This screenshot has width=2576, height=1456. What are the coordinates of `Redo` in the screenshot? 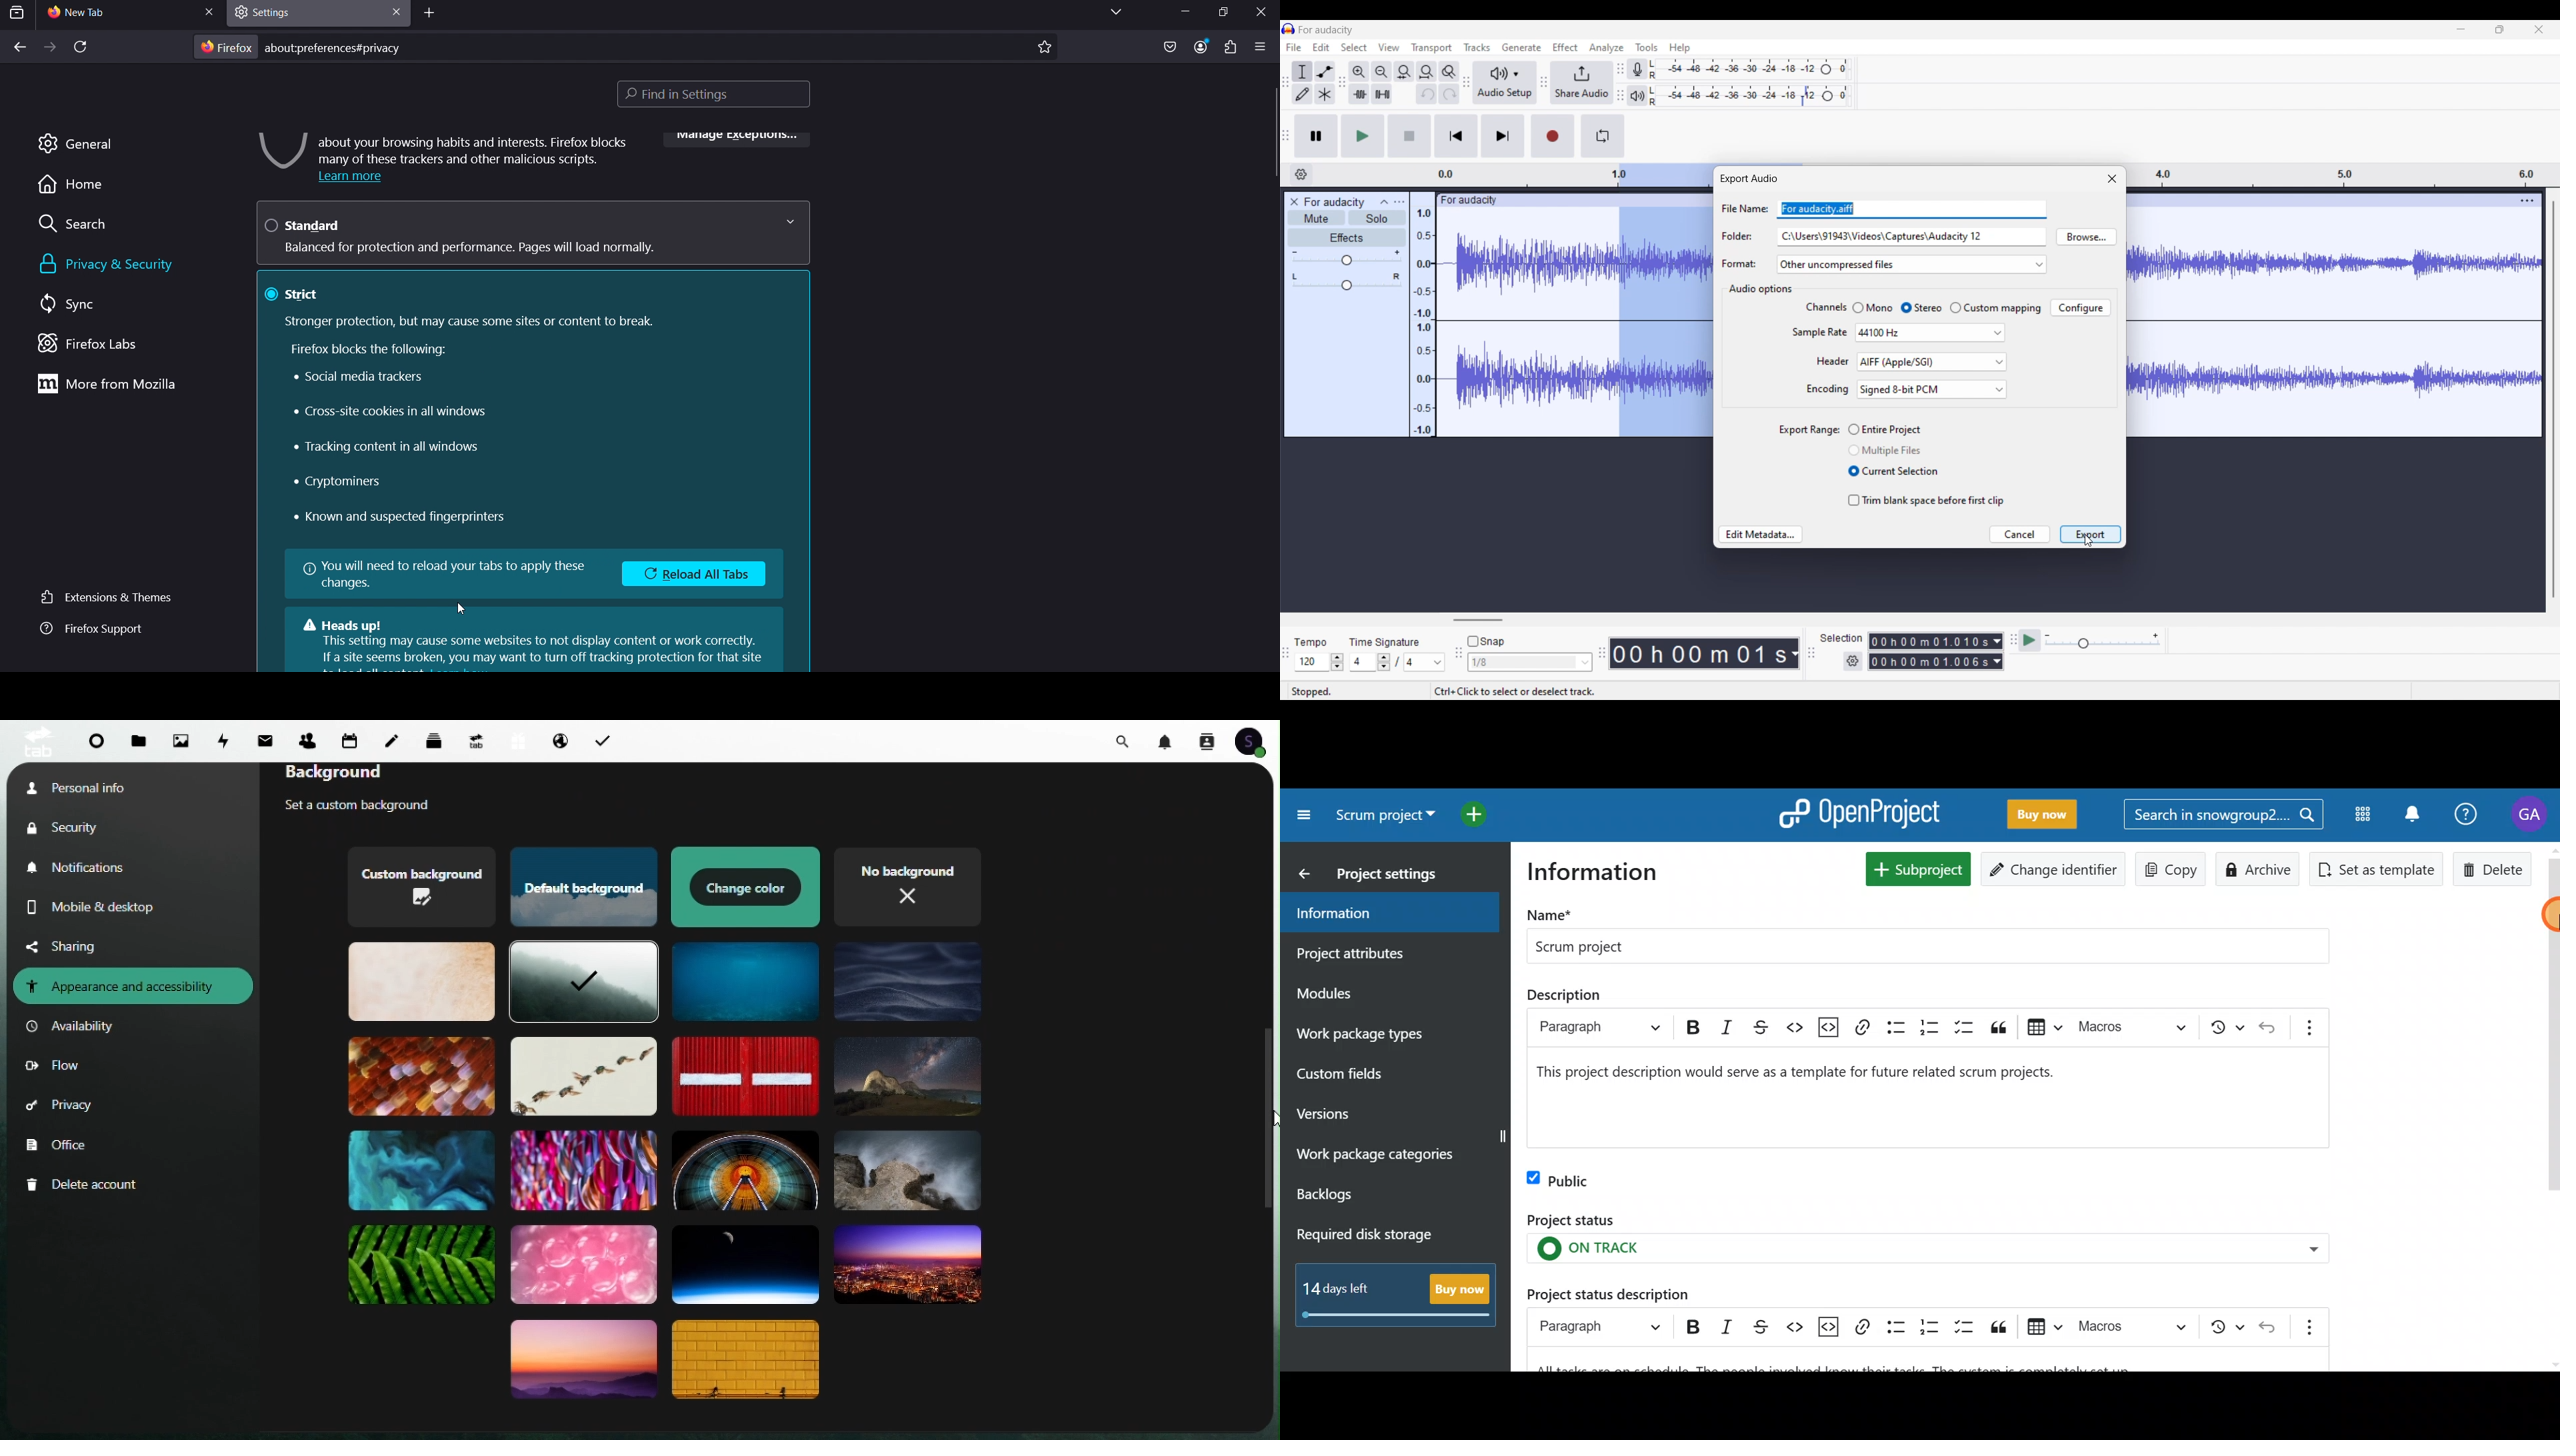 It's located at (1450, 94).